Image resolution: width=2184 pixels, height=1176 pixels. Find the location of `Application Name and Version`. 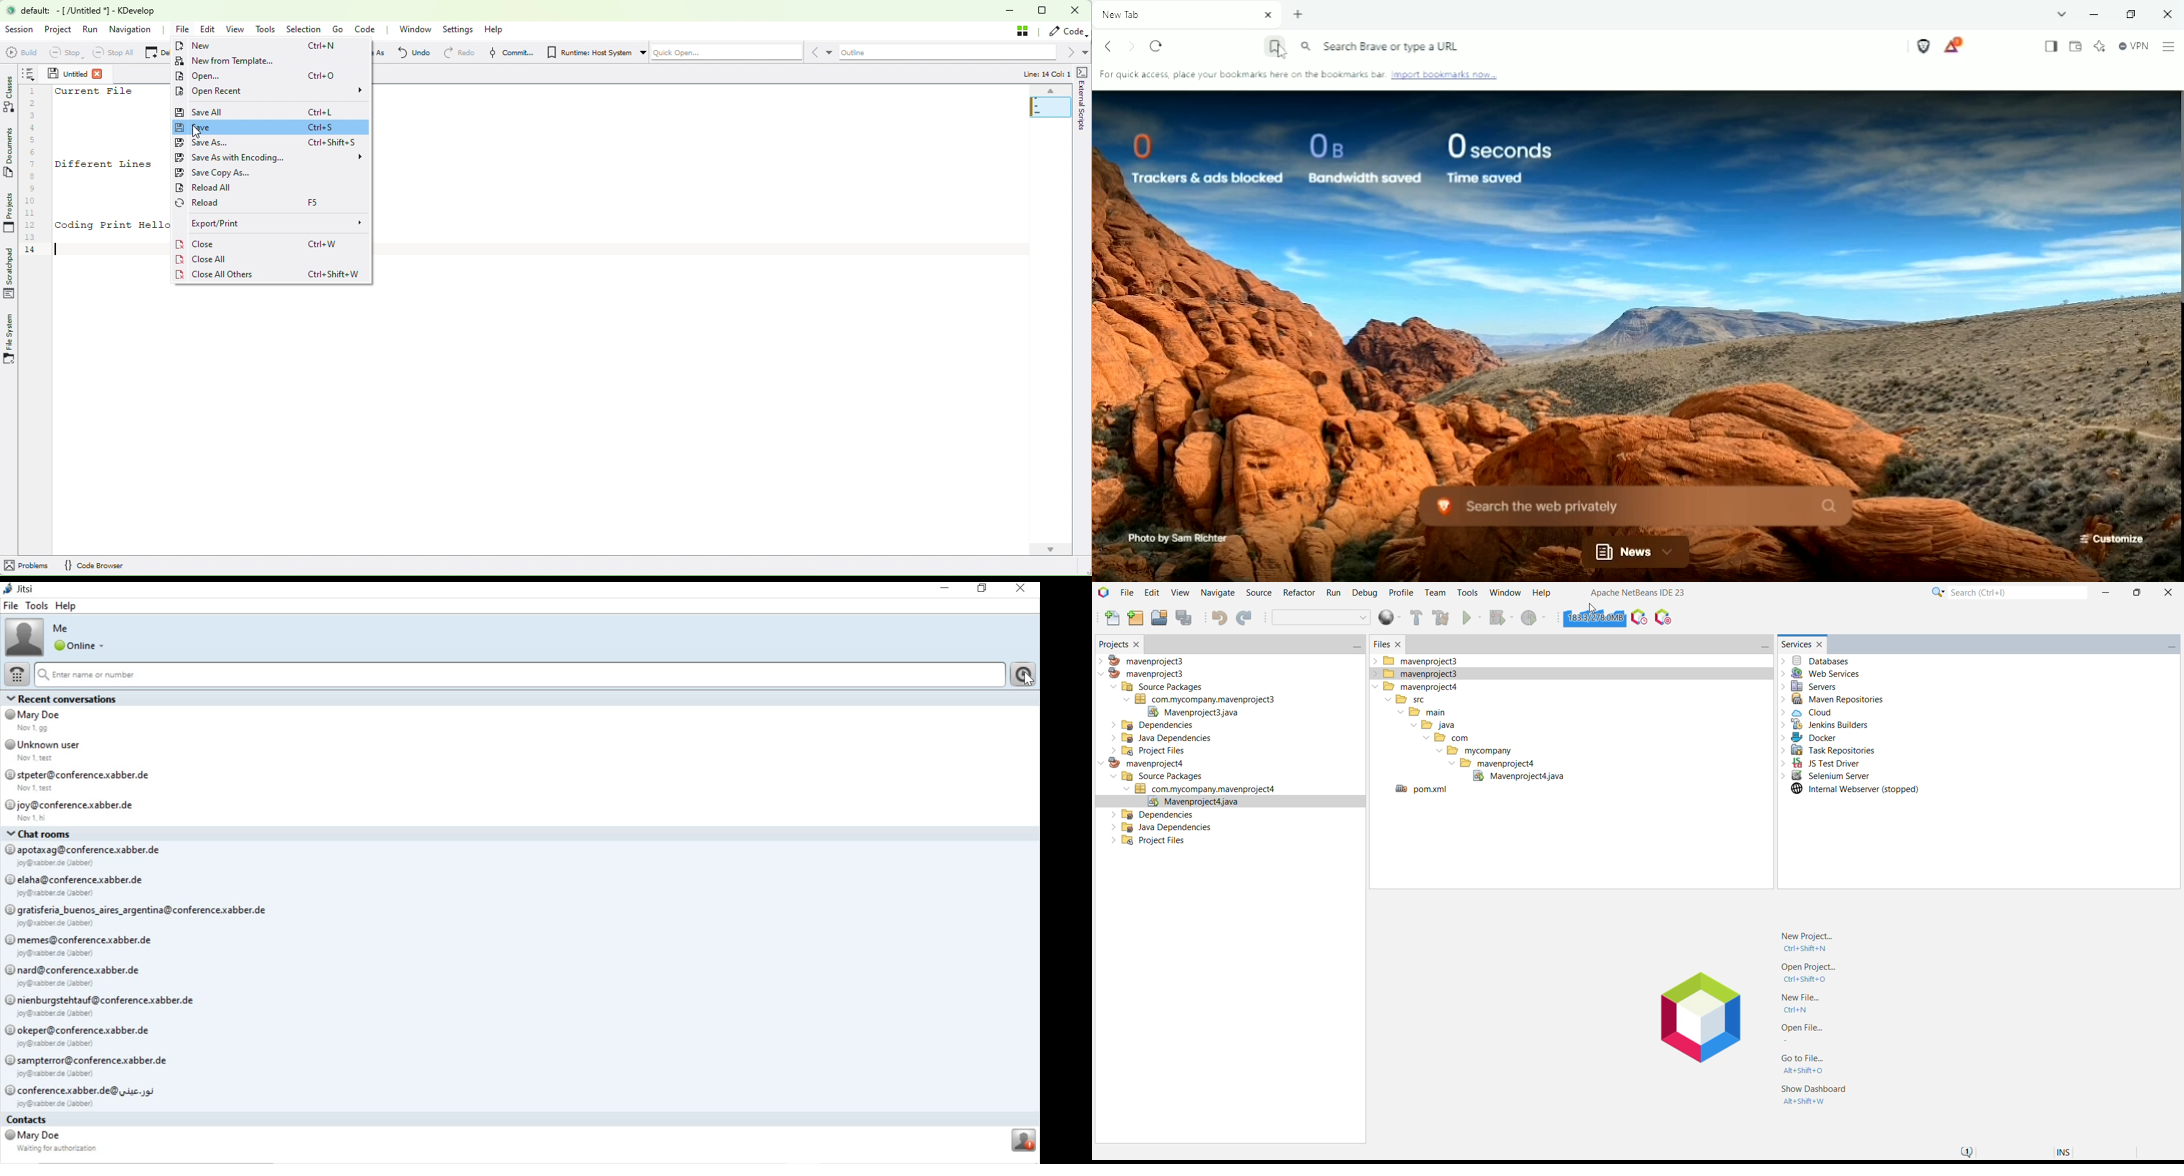

Application Name and Version is located at coordinates (1633, 592).